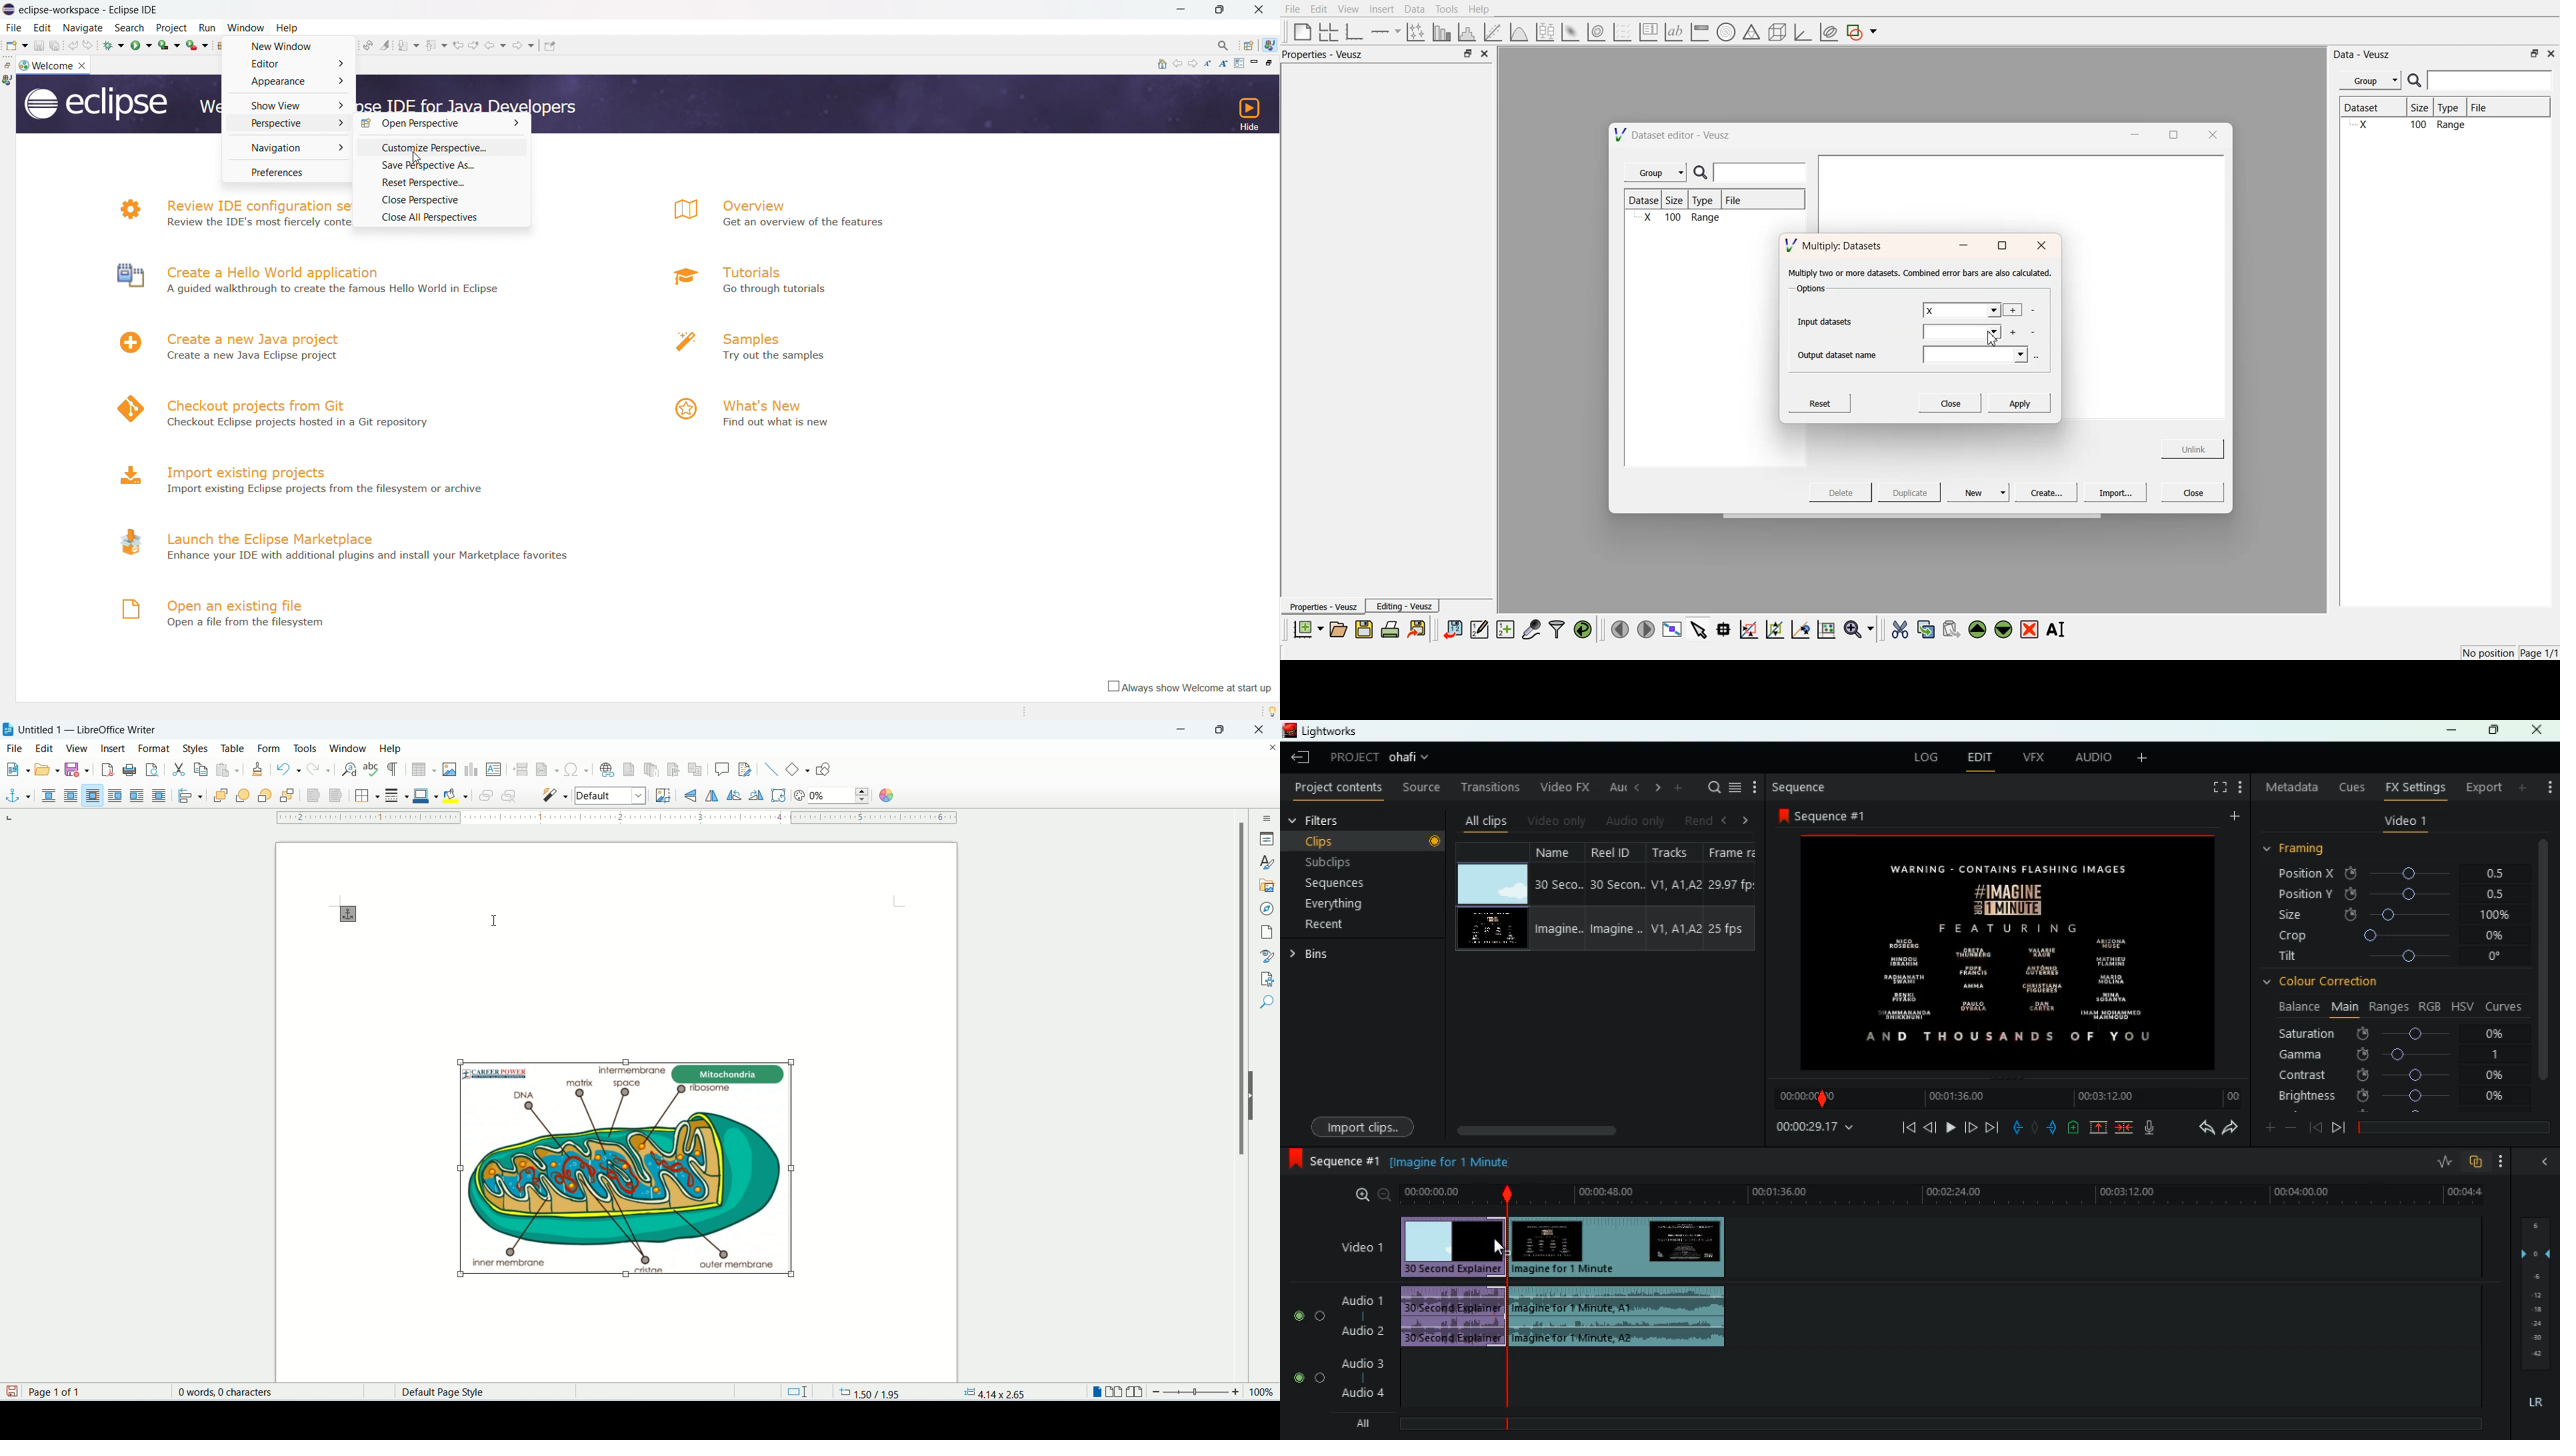  I want to click on video, so click(1491, 884).